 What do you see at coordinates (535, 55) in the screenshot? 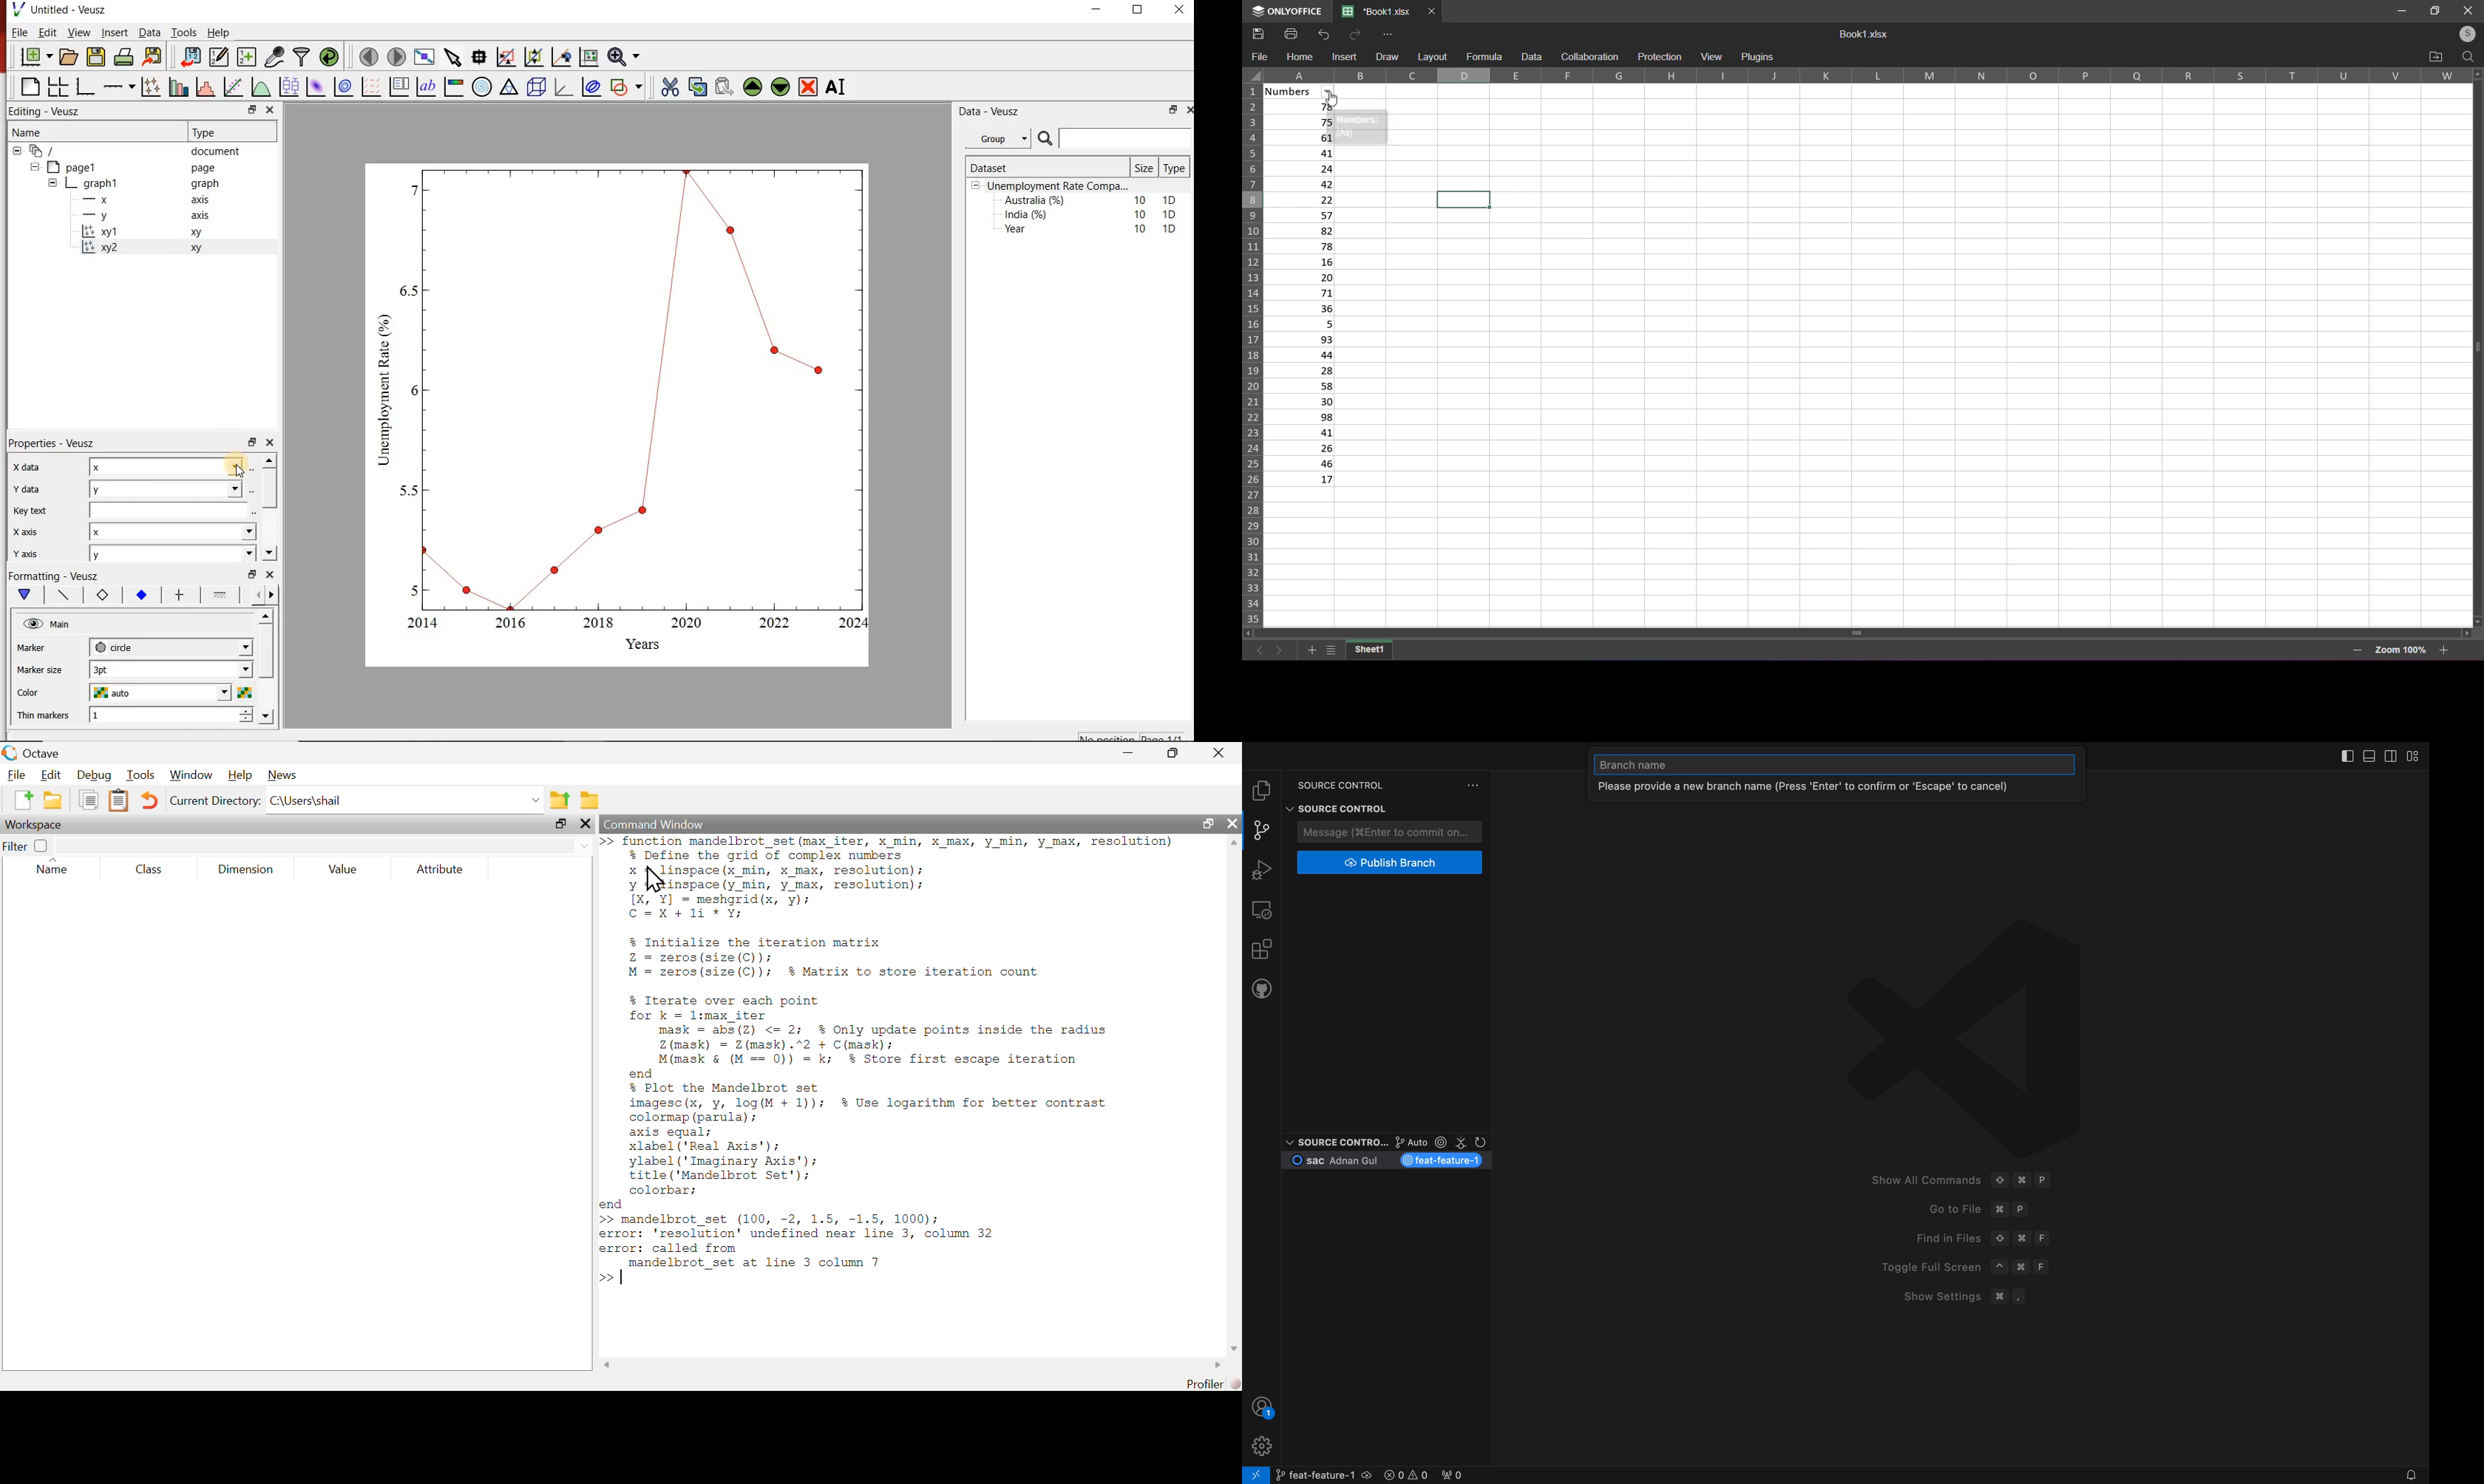
I see `click to zoom out graph axes` at bounding box center [535, 55].